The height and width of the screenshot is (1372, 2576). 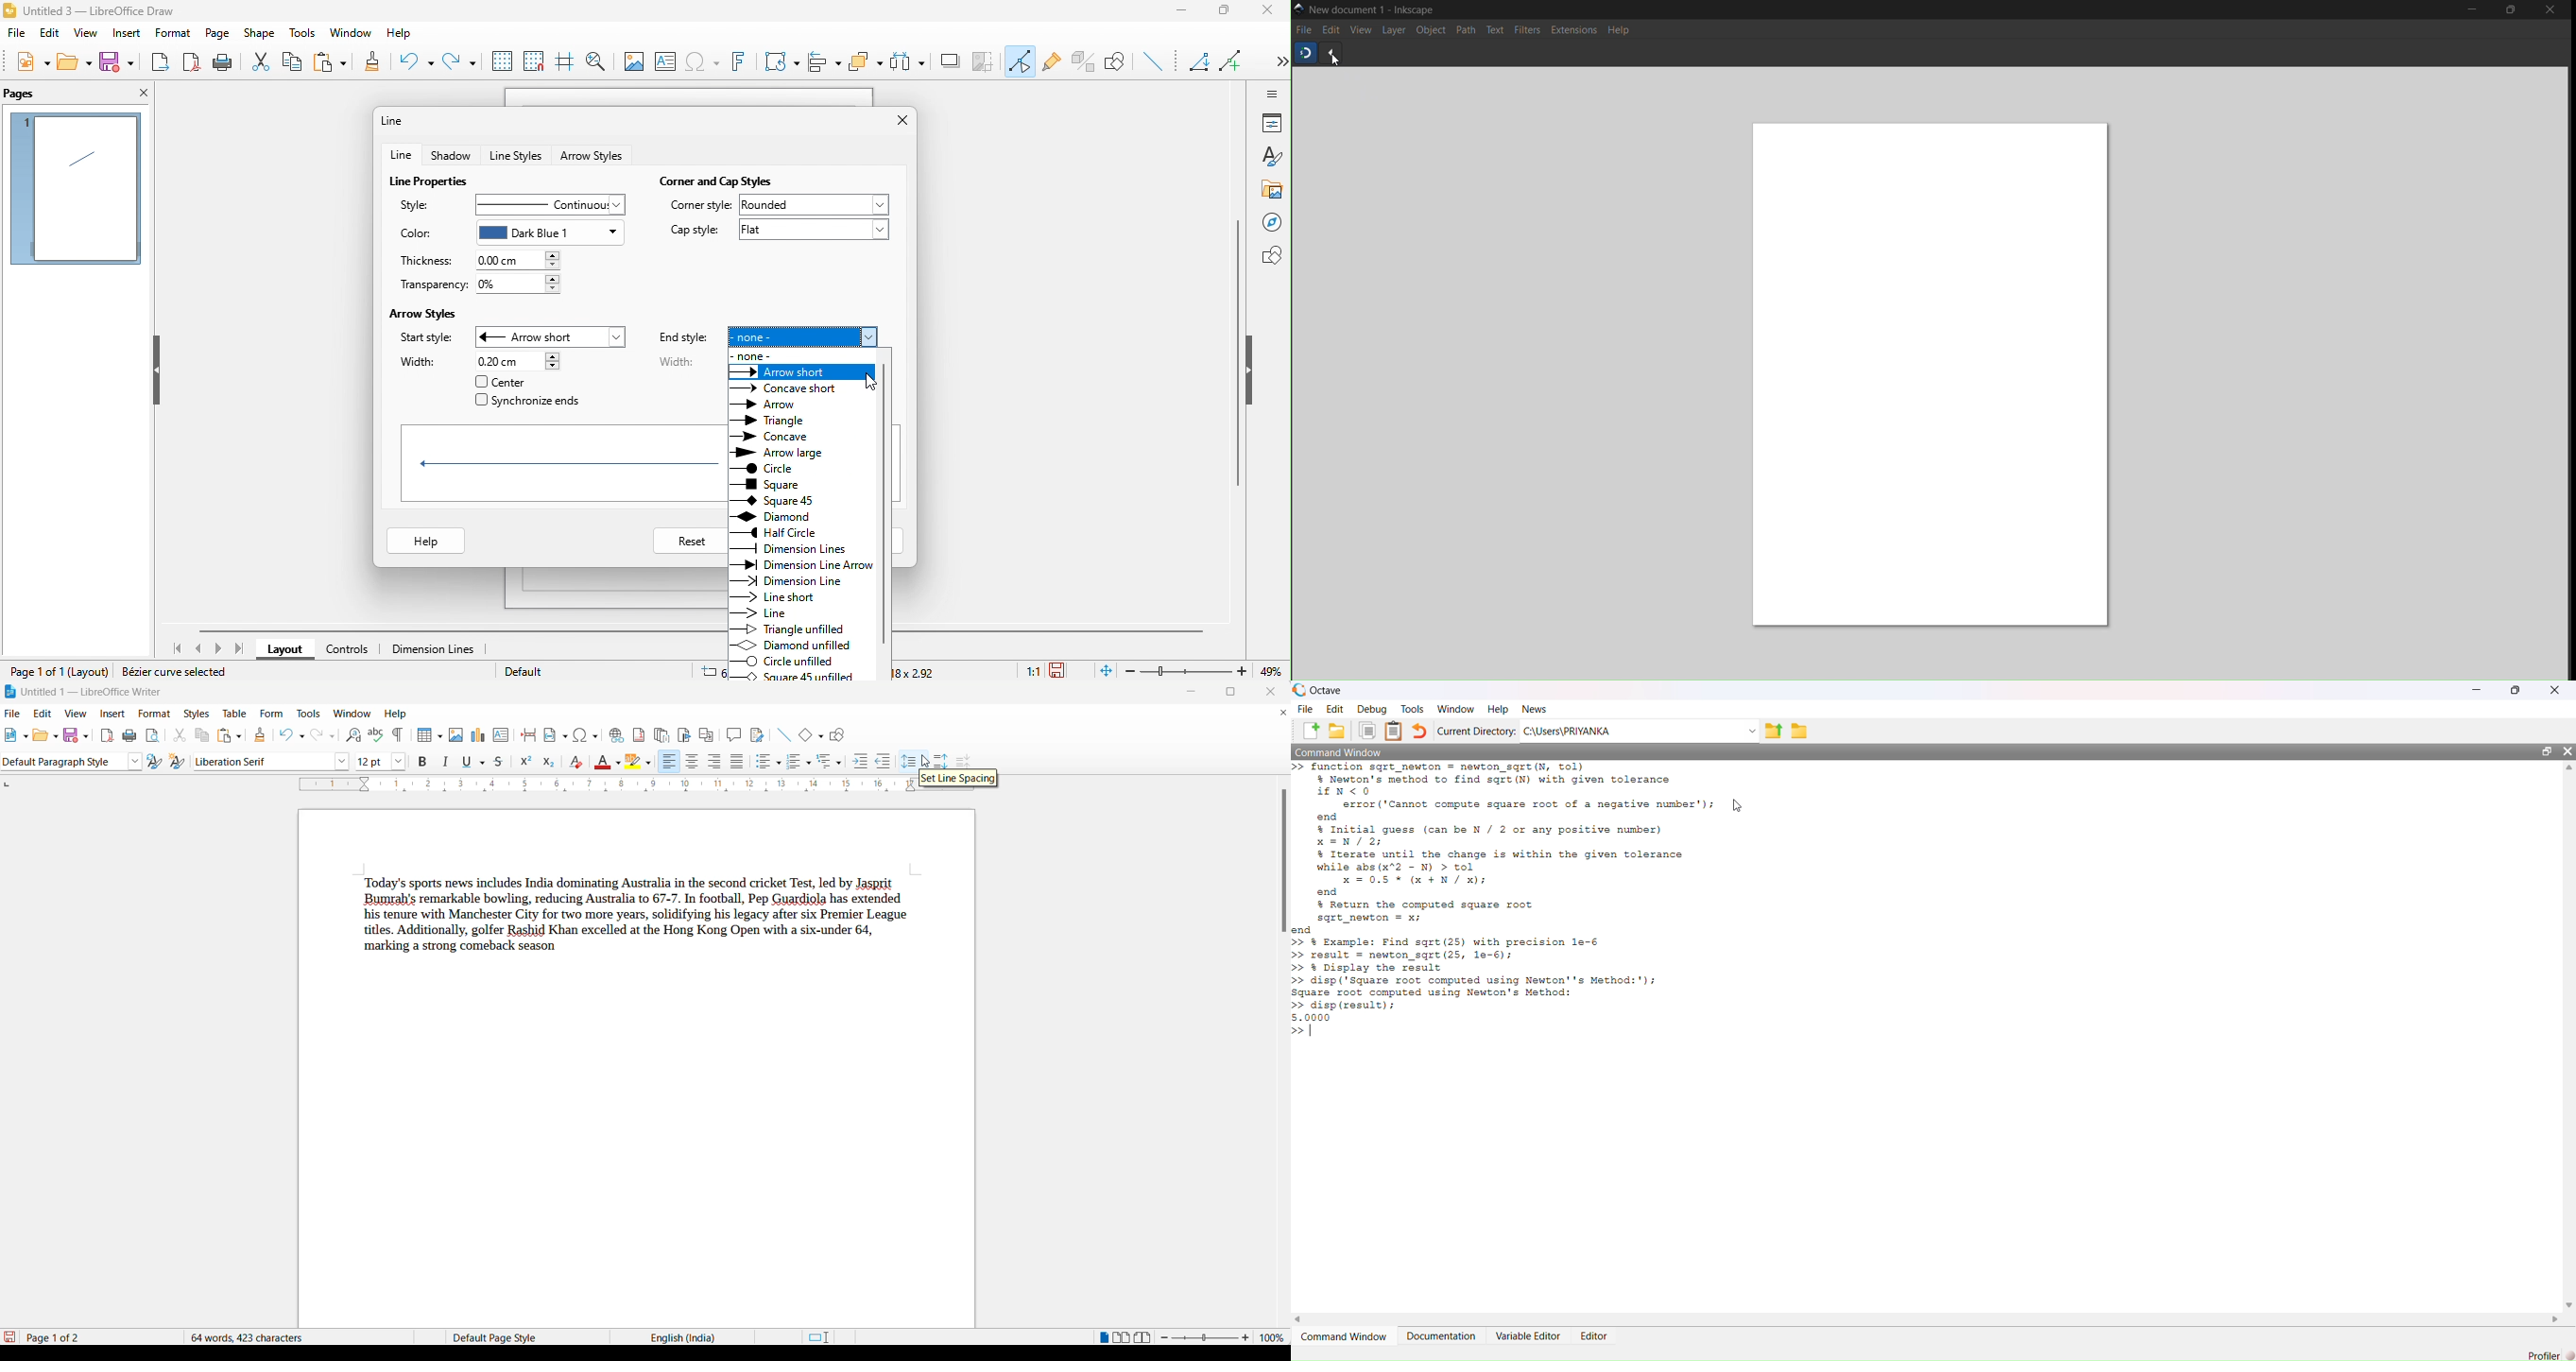 I want to click on line styles, so click(x=516, y=155).